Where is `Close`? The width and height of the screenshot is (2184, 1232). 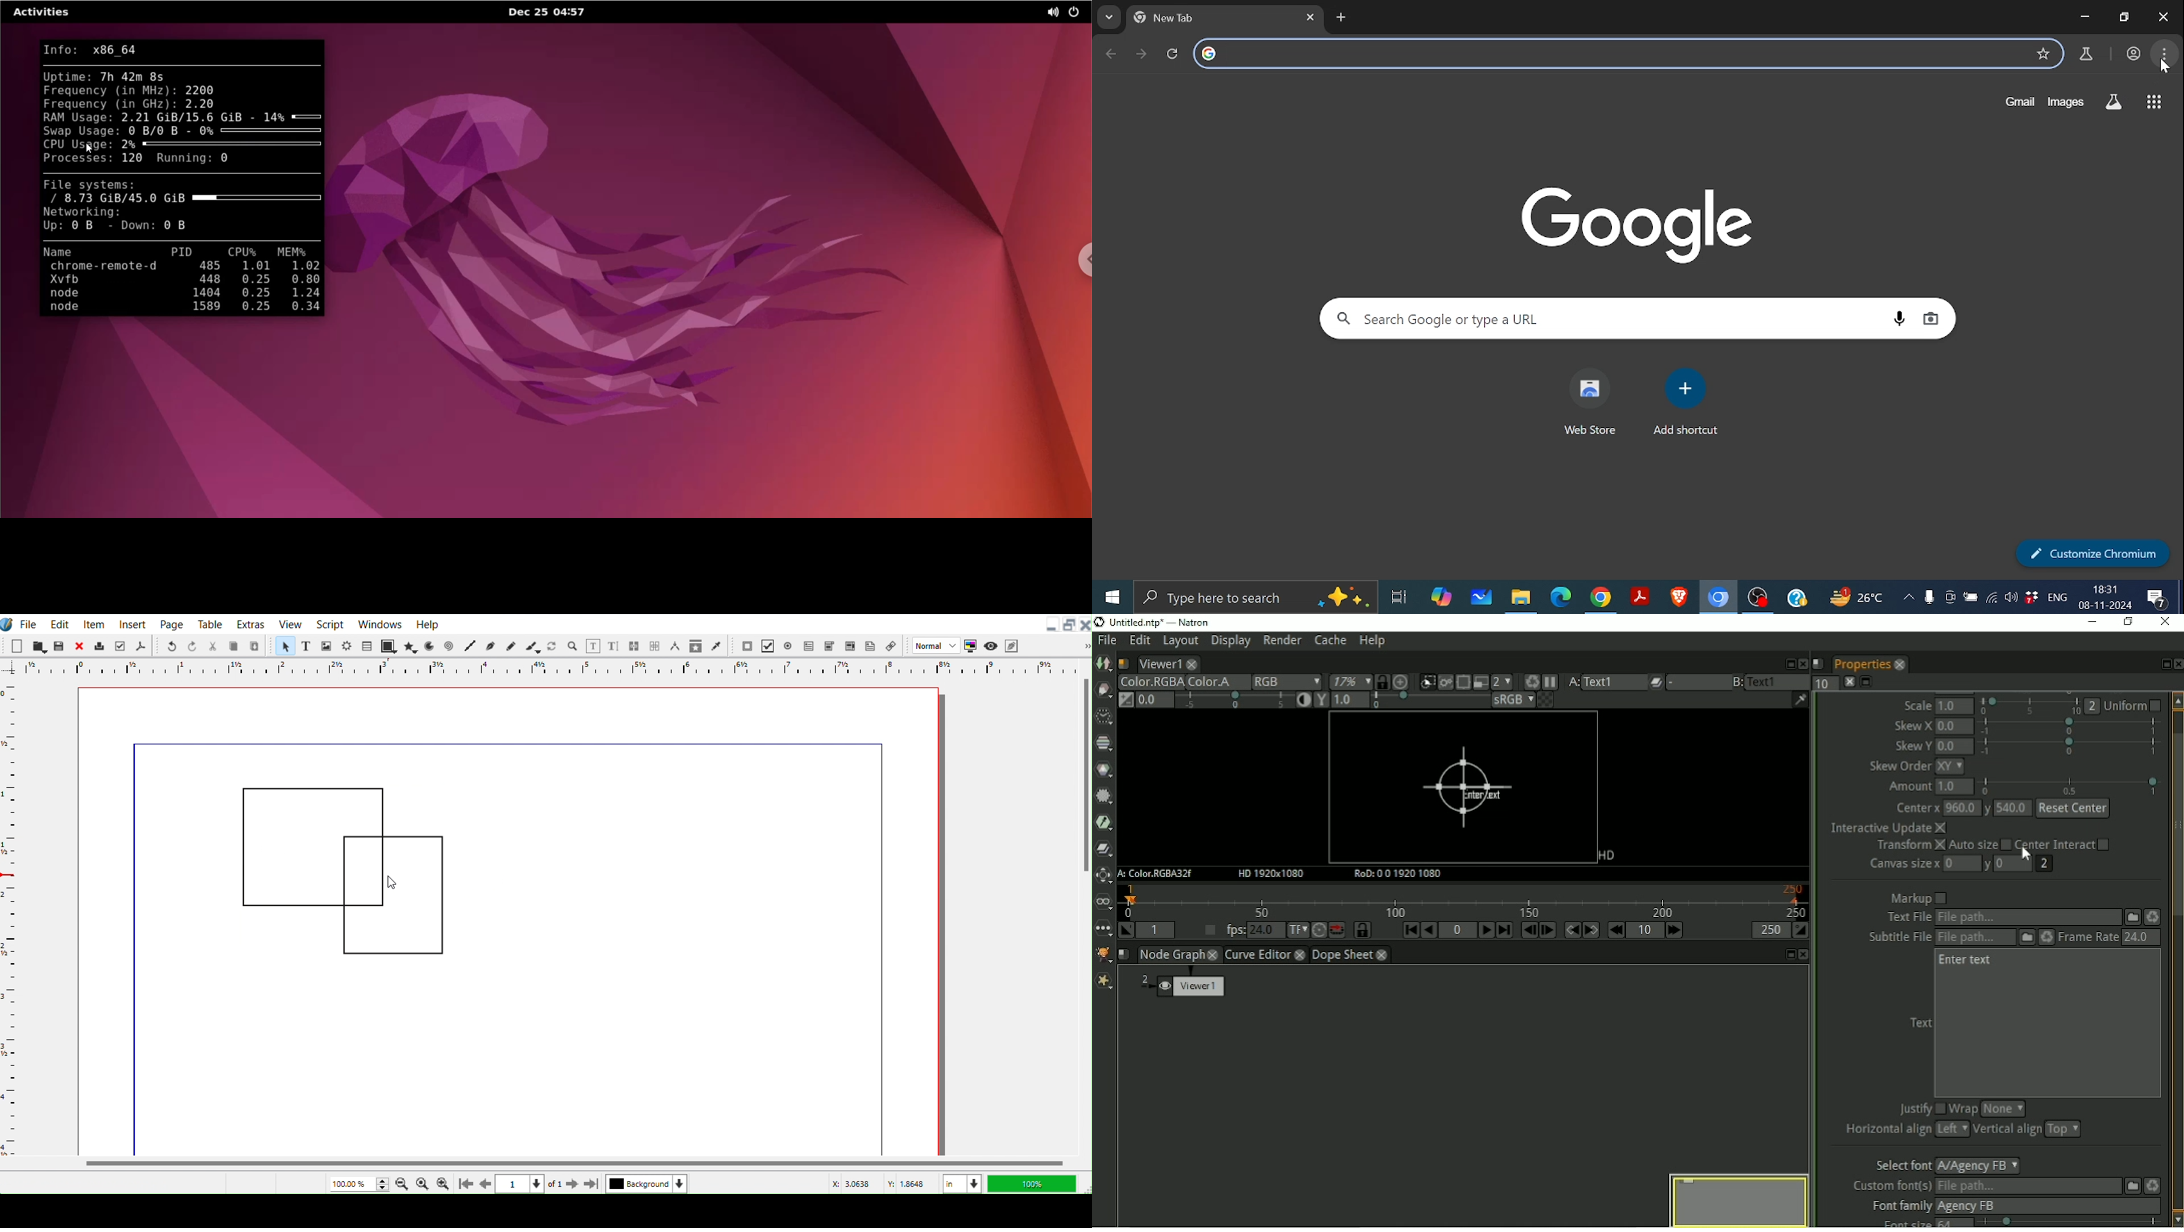 Close is located at coordinates (1085, 625).